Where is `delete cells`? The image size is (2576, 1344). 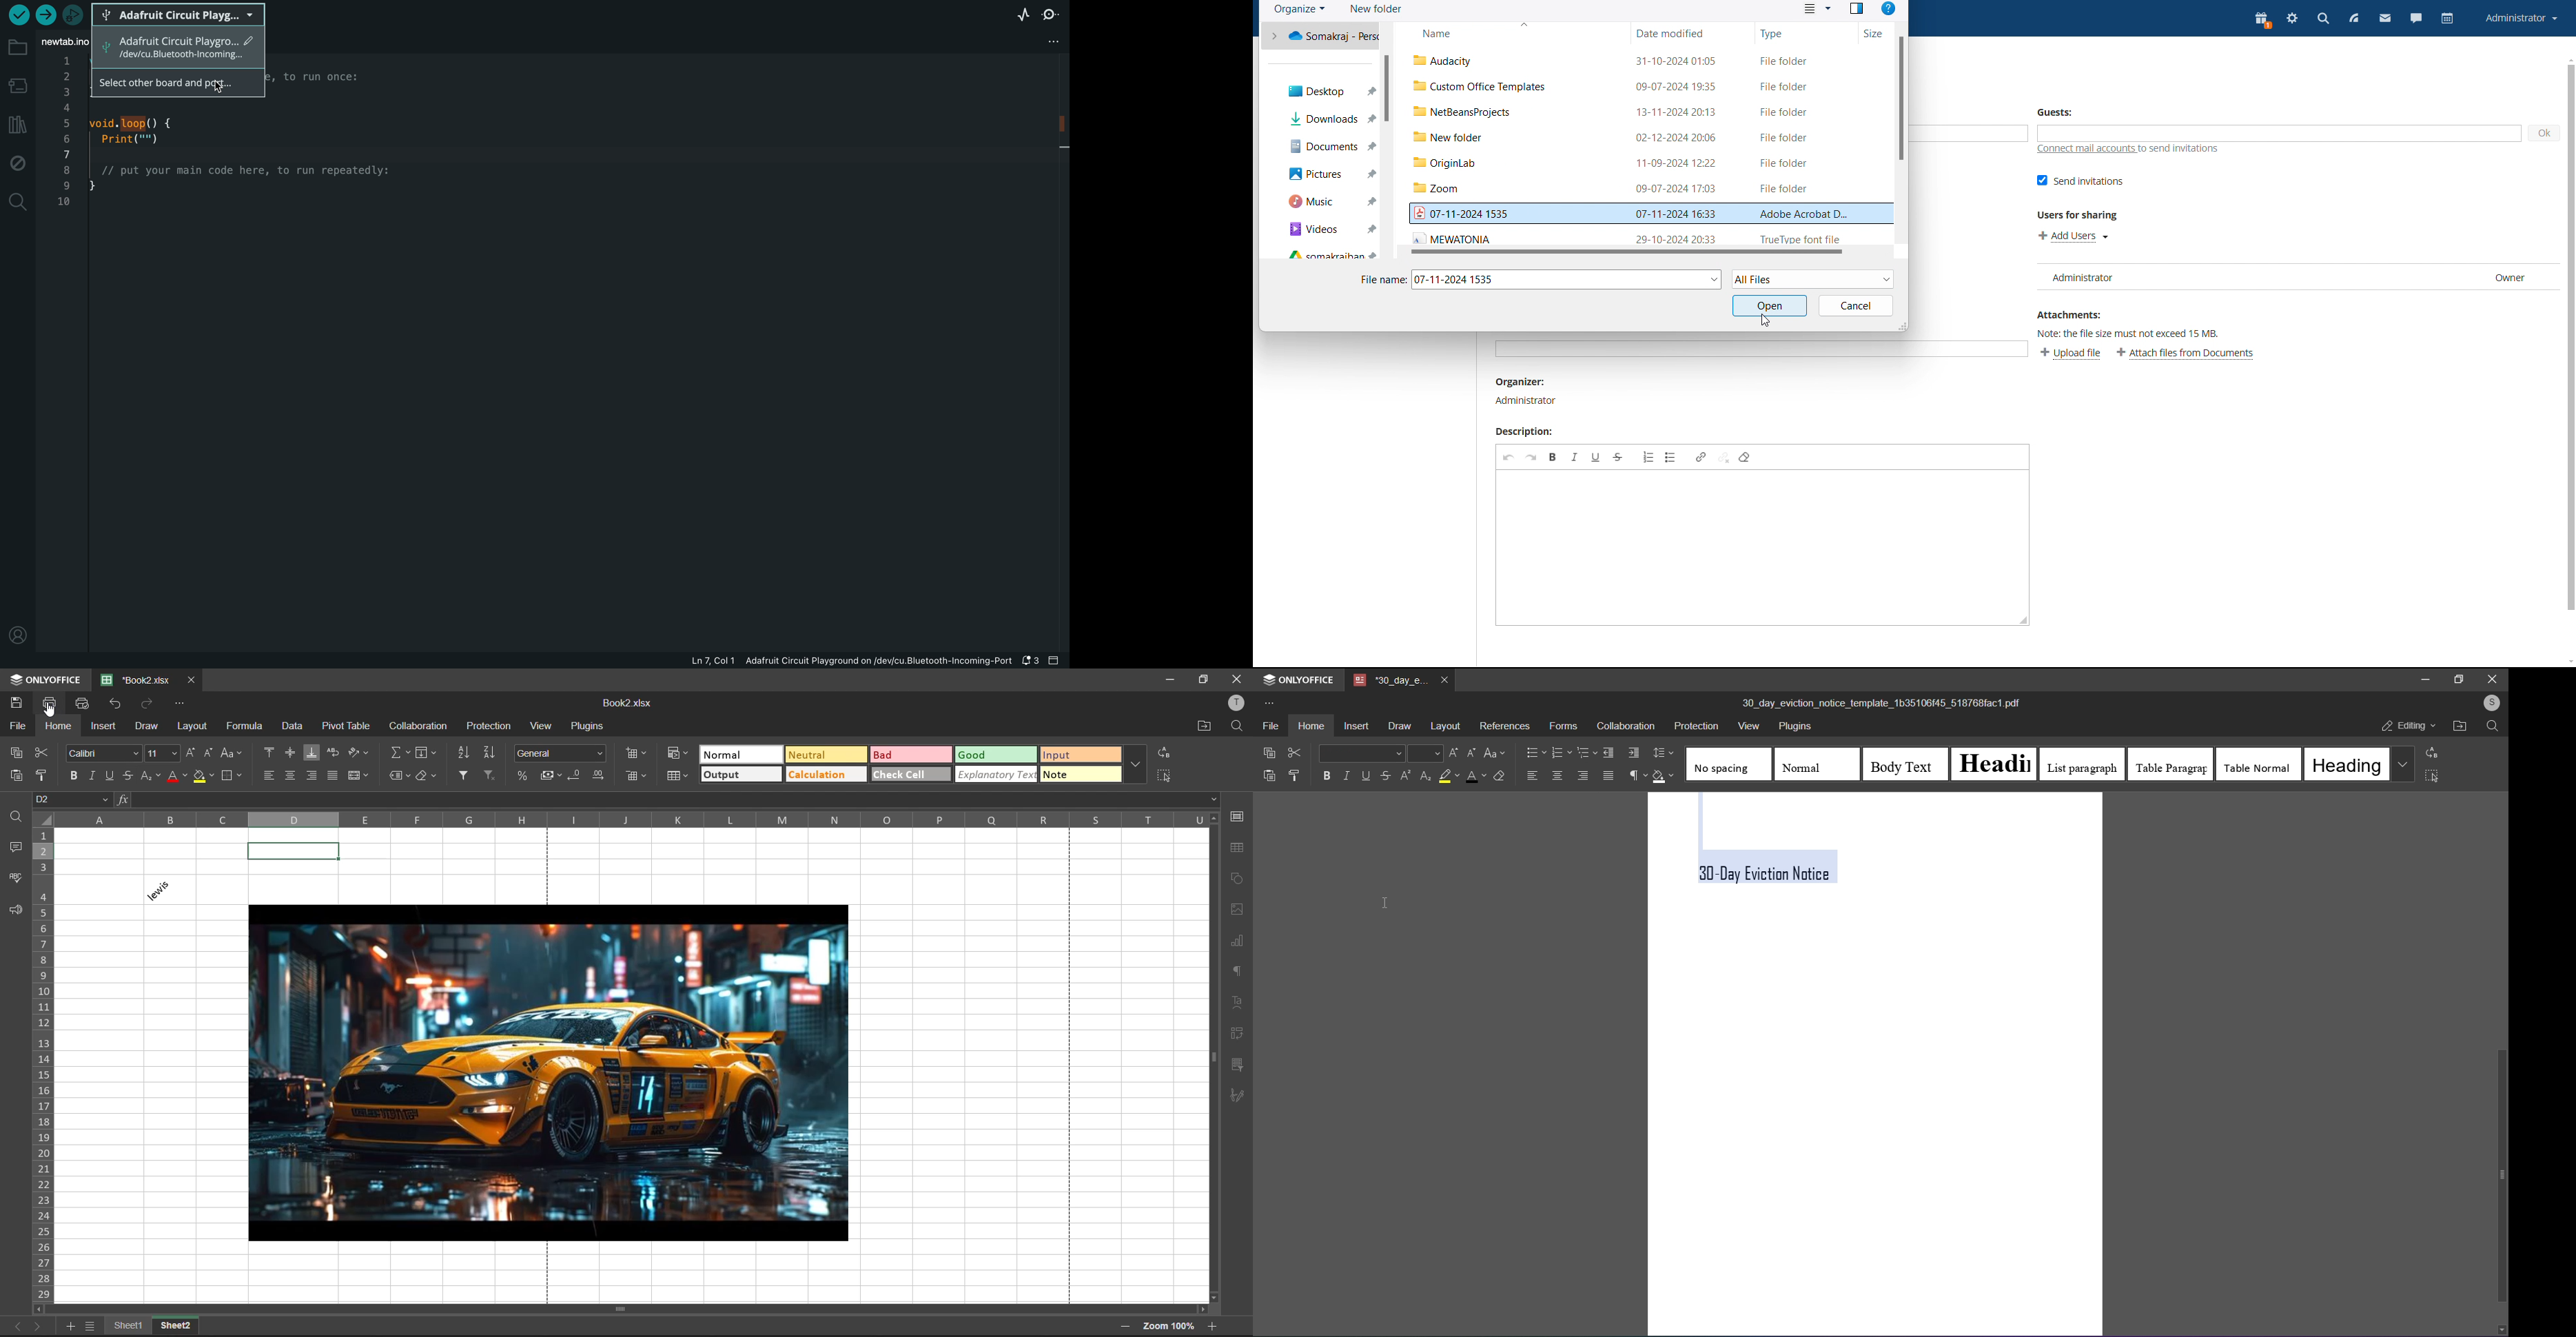
delete cells is located at coordinates (636, 777).